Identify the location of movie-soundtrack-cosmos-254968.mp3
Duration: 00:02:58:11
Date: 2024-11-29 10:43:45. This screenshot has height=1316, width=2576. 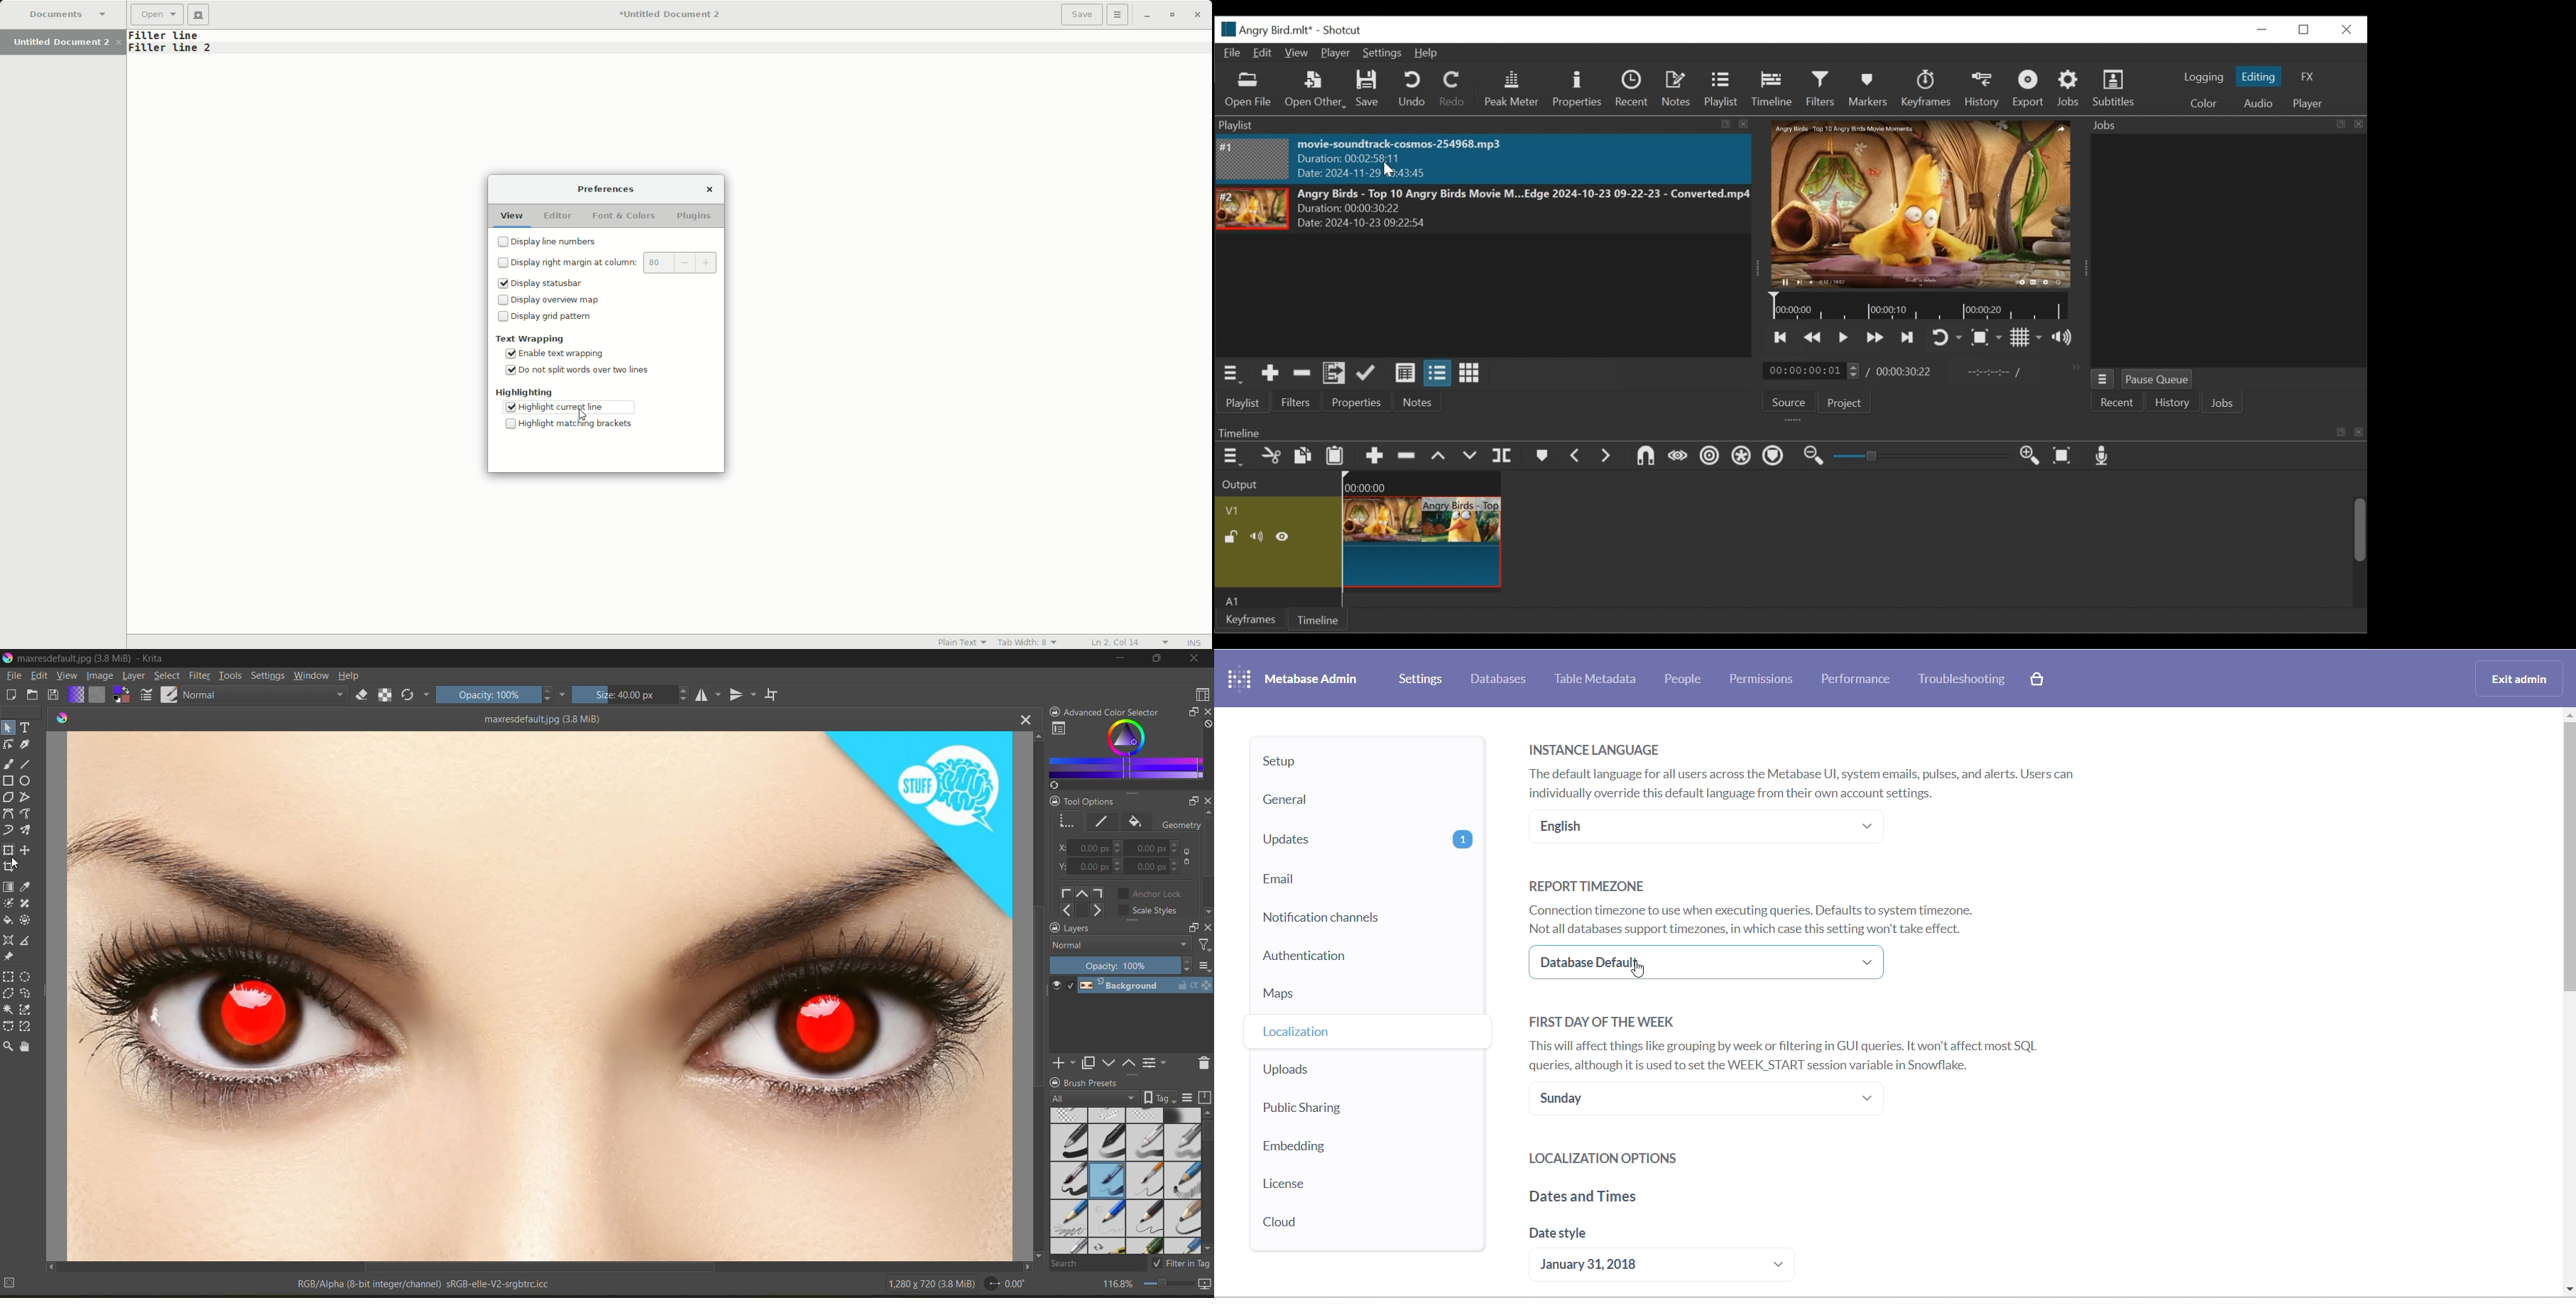
(1426, 160).